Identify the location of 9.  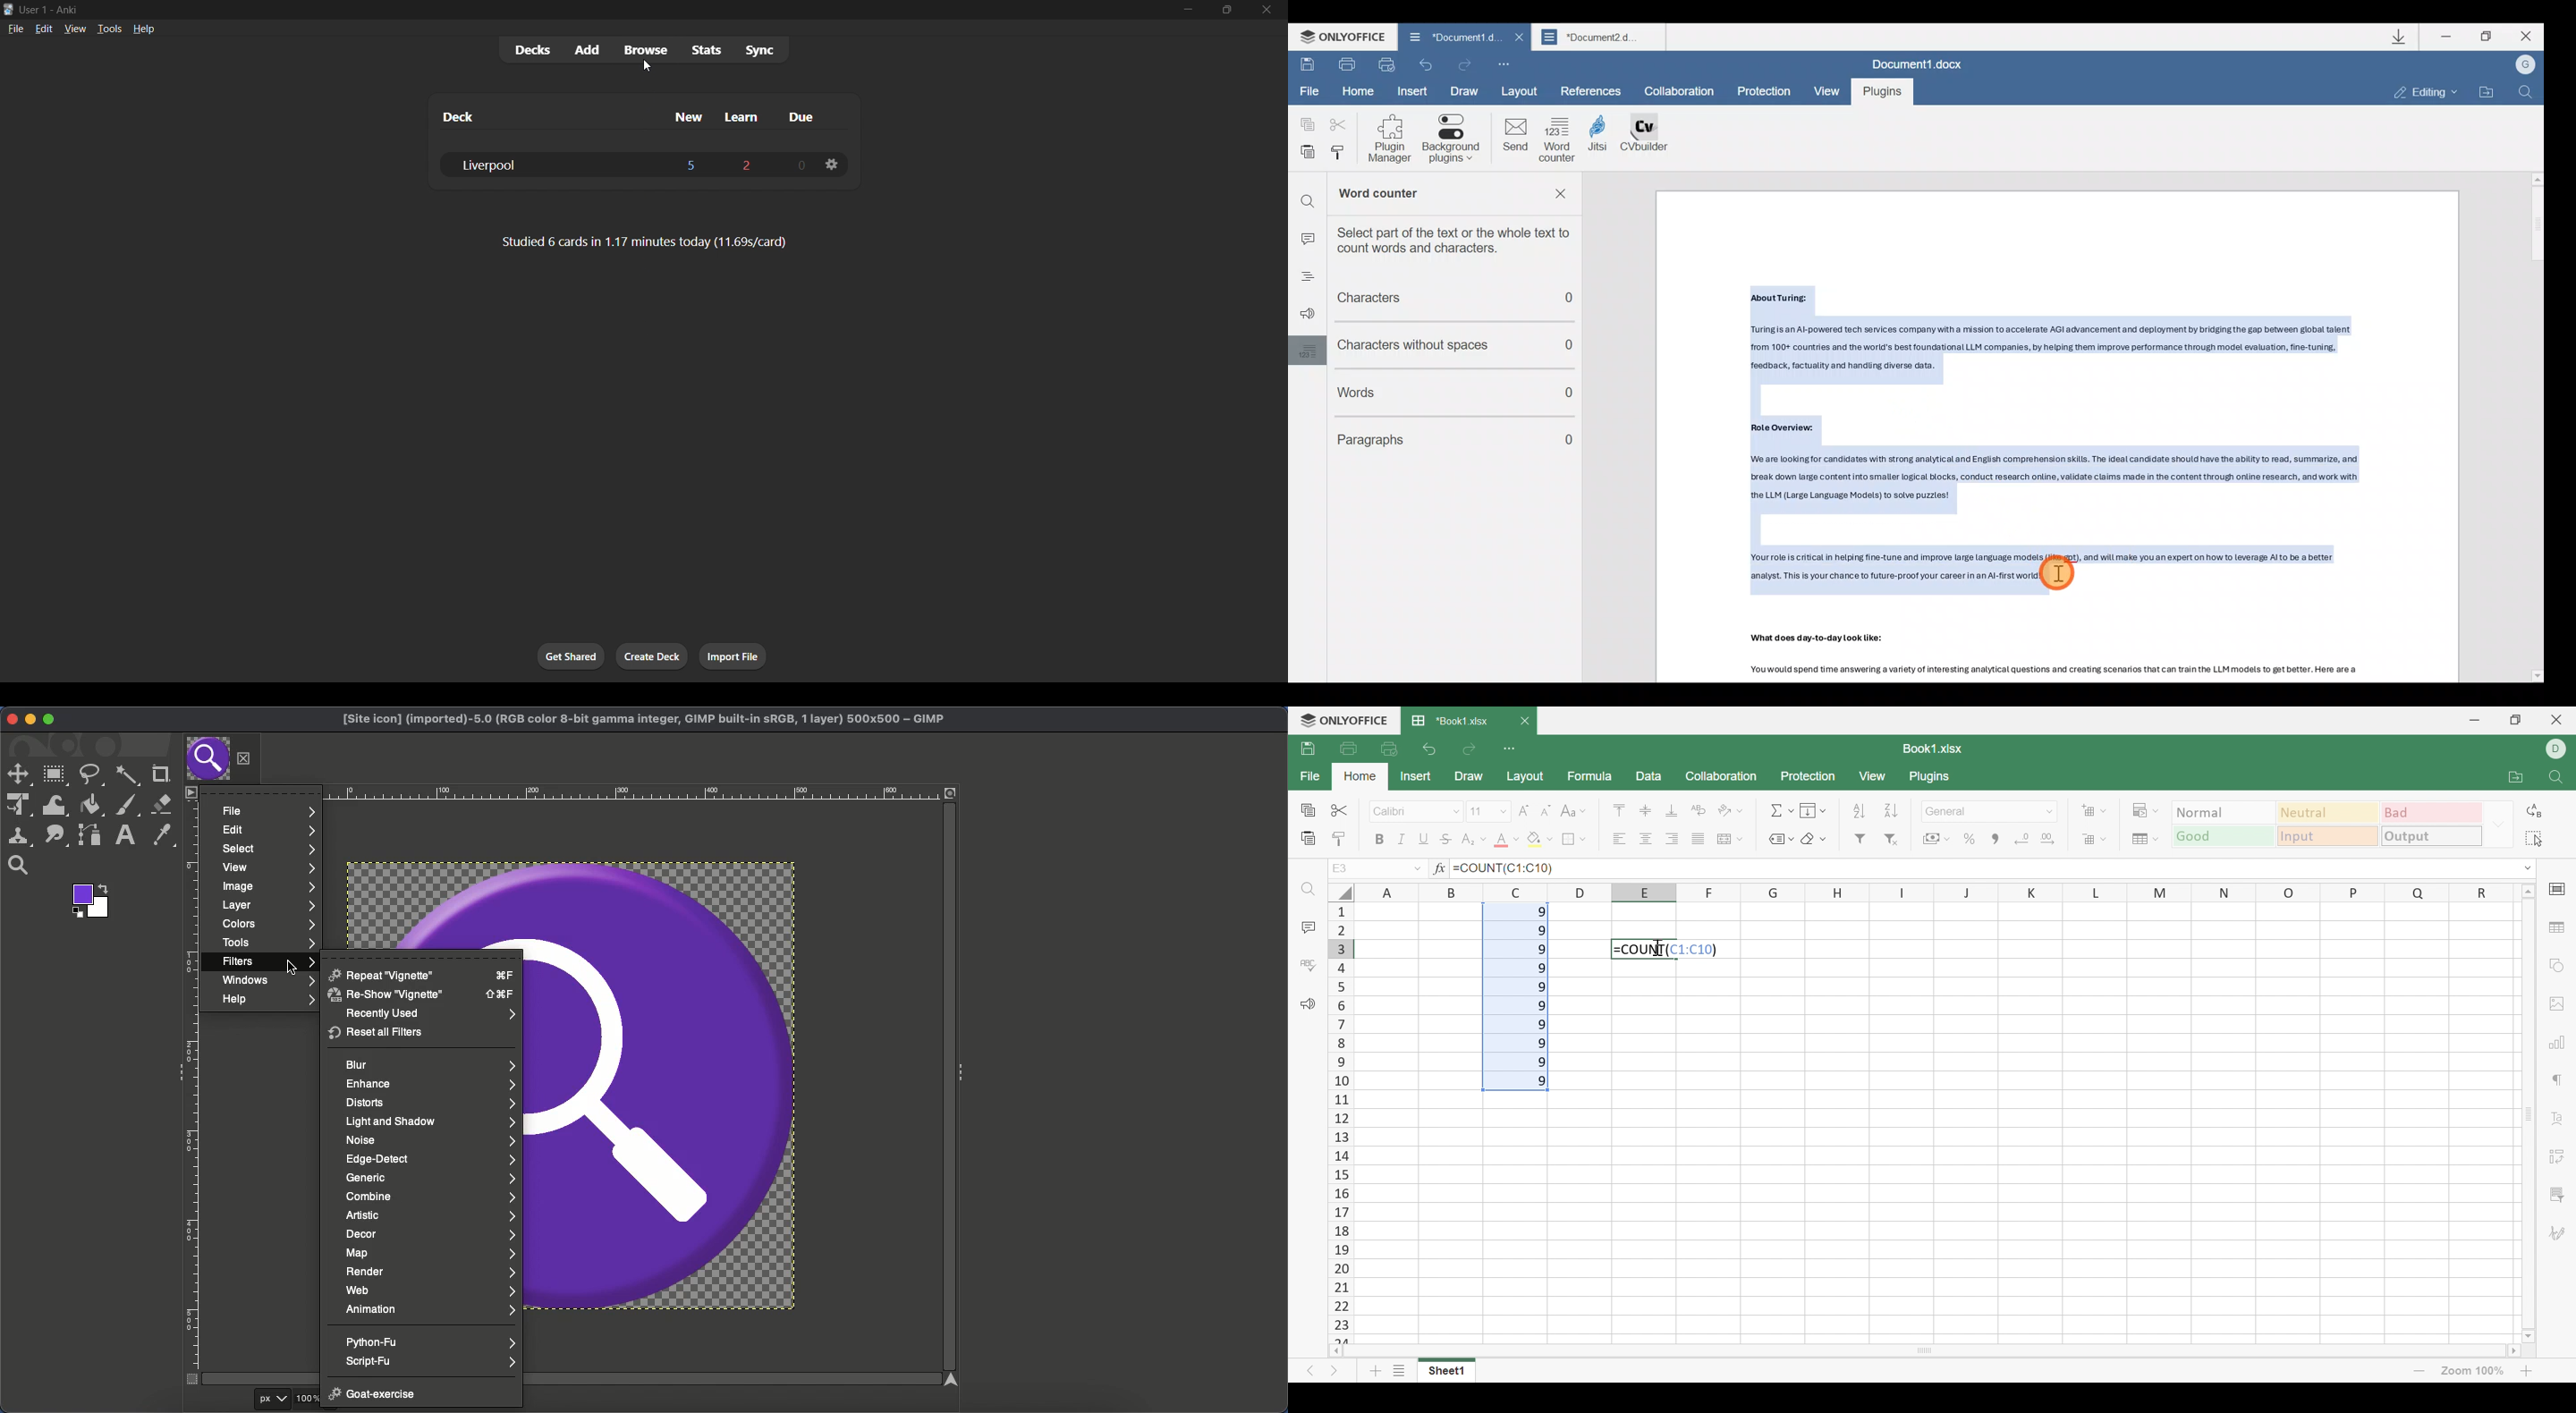
(1541, 986).